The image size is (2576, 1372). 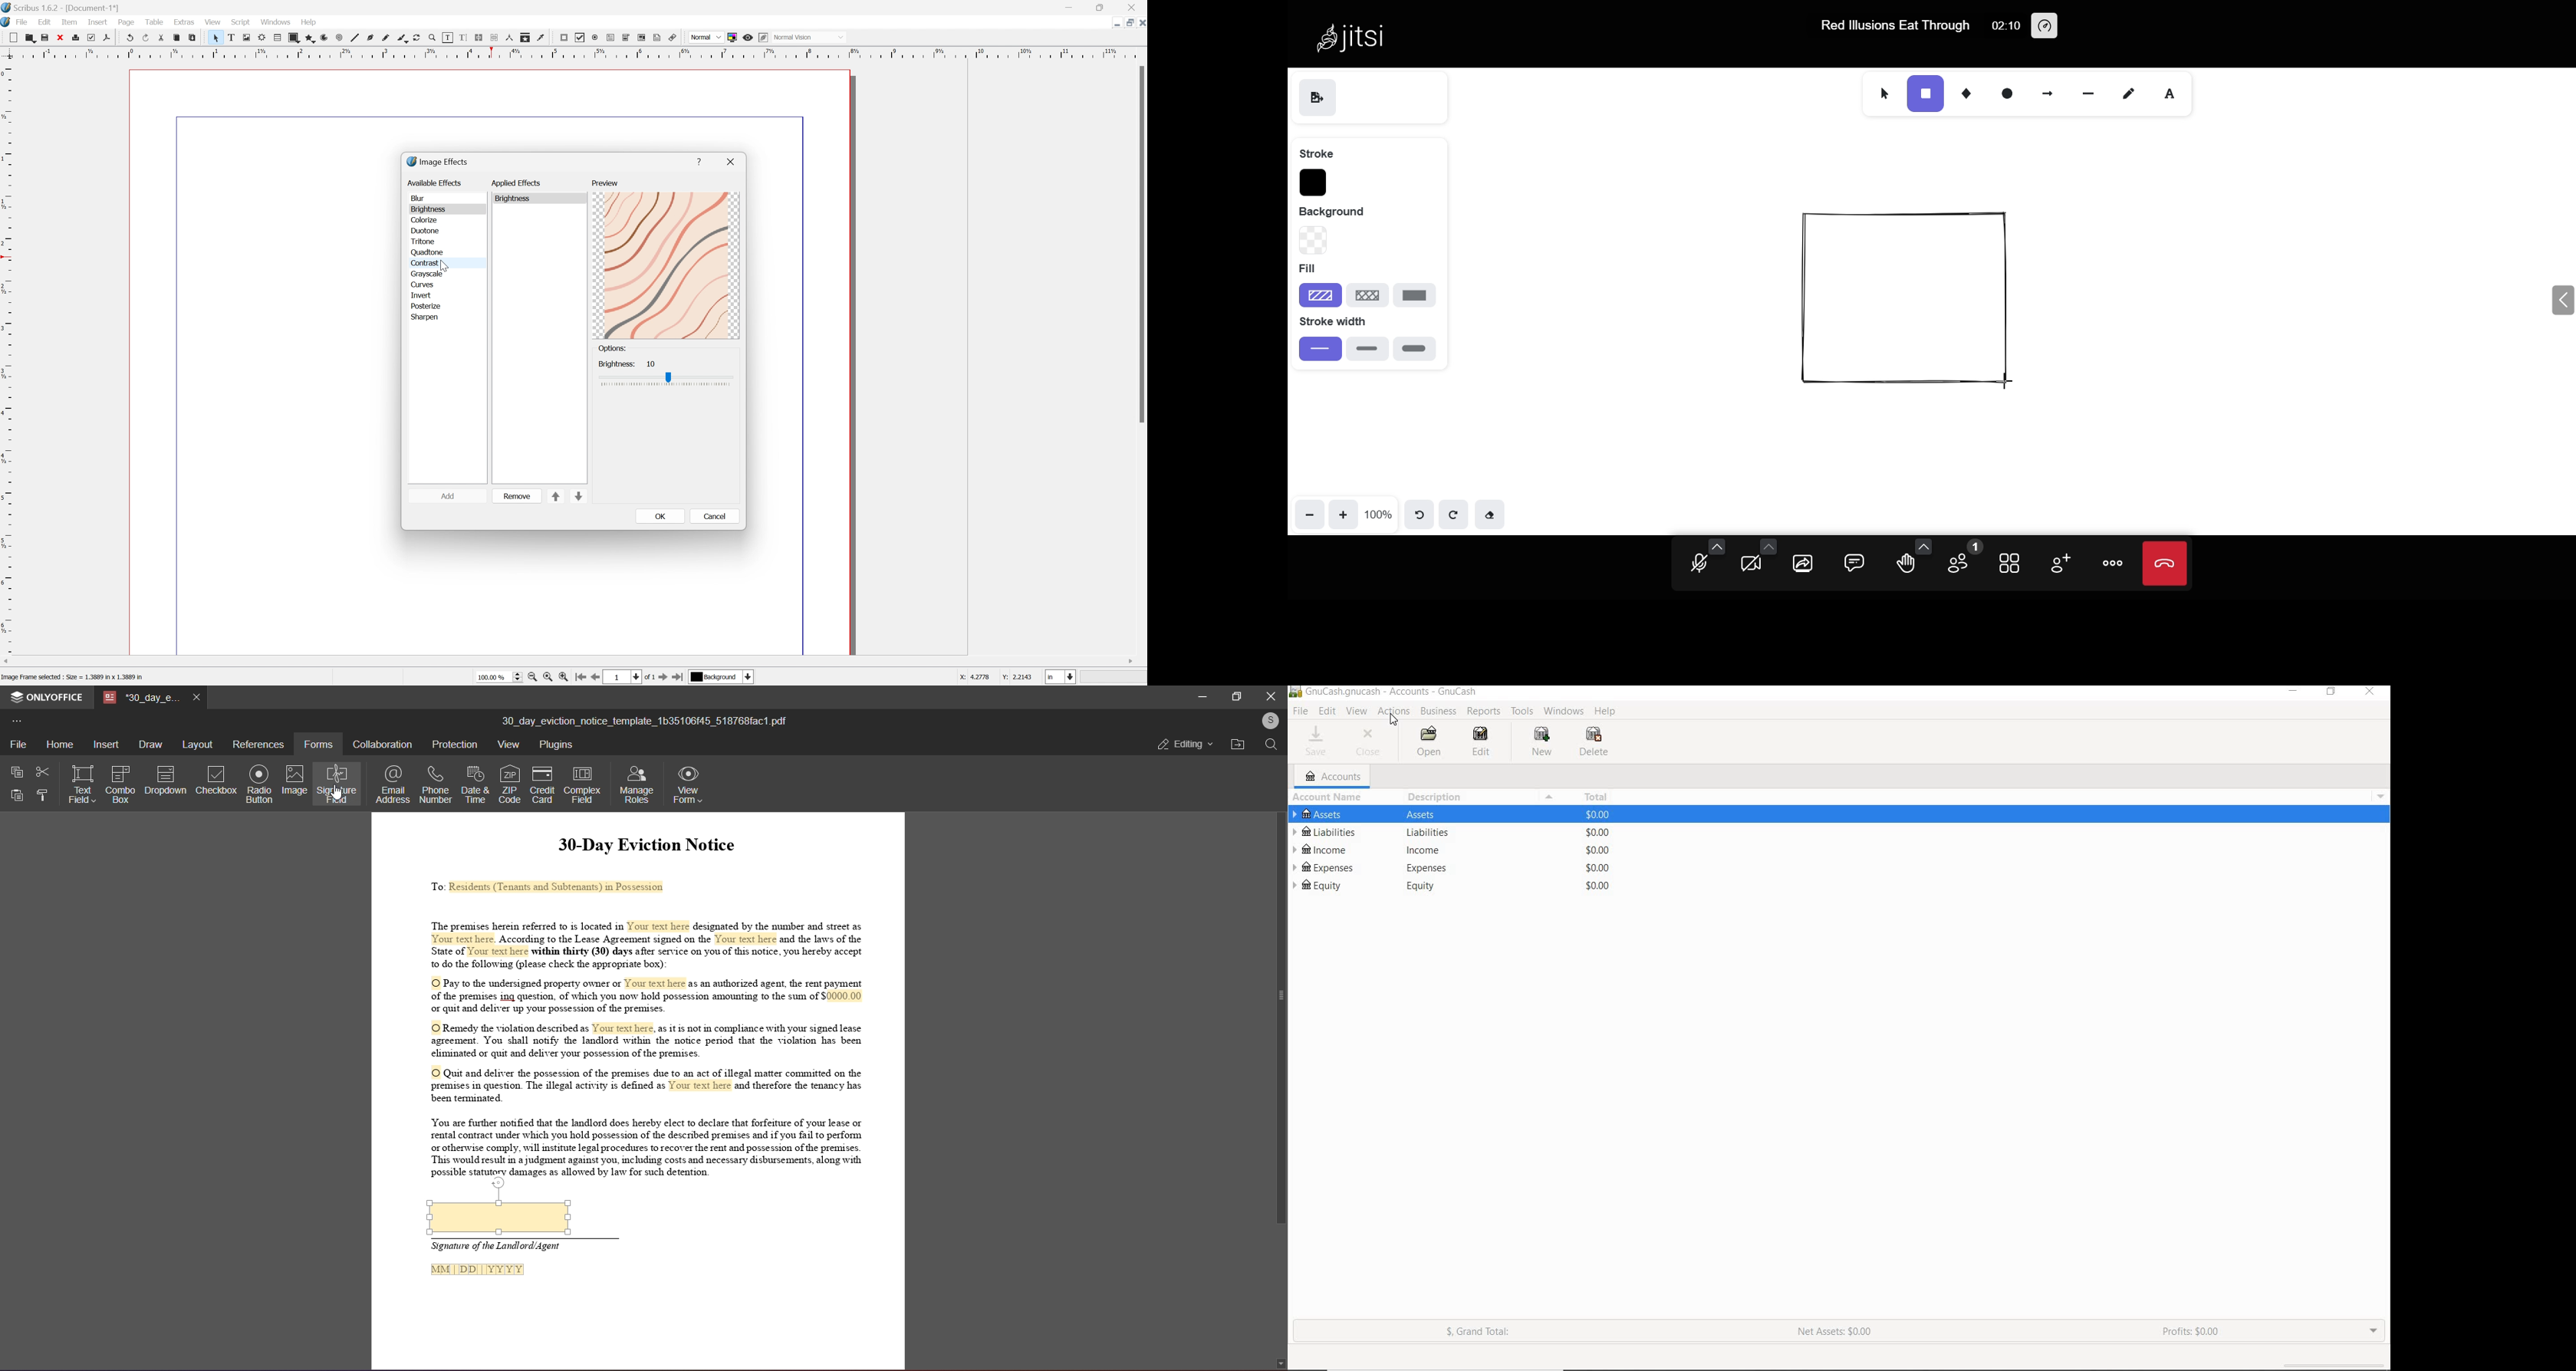 I want to click on Zoom In, so click(x=565, y=679).